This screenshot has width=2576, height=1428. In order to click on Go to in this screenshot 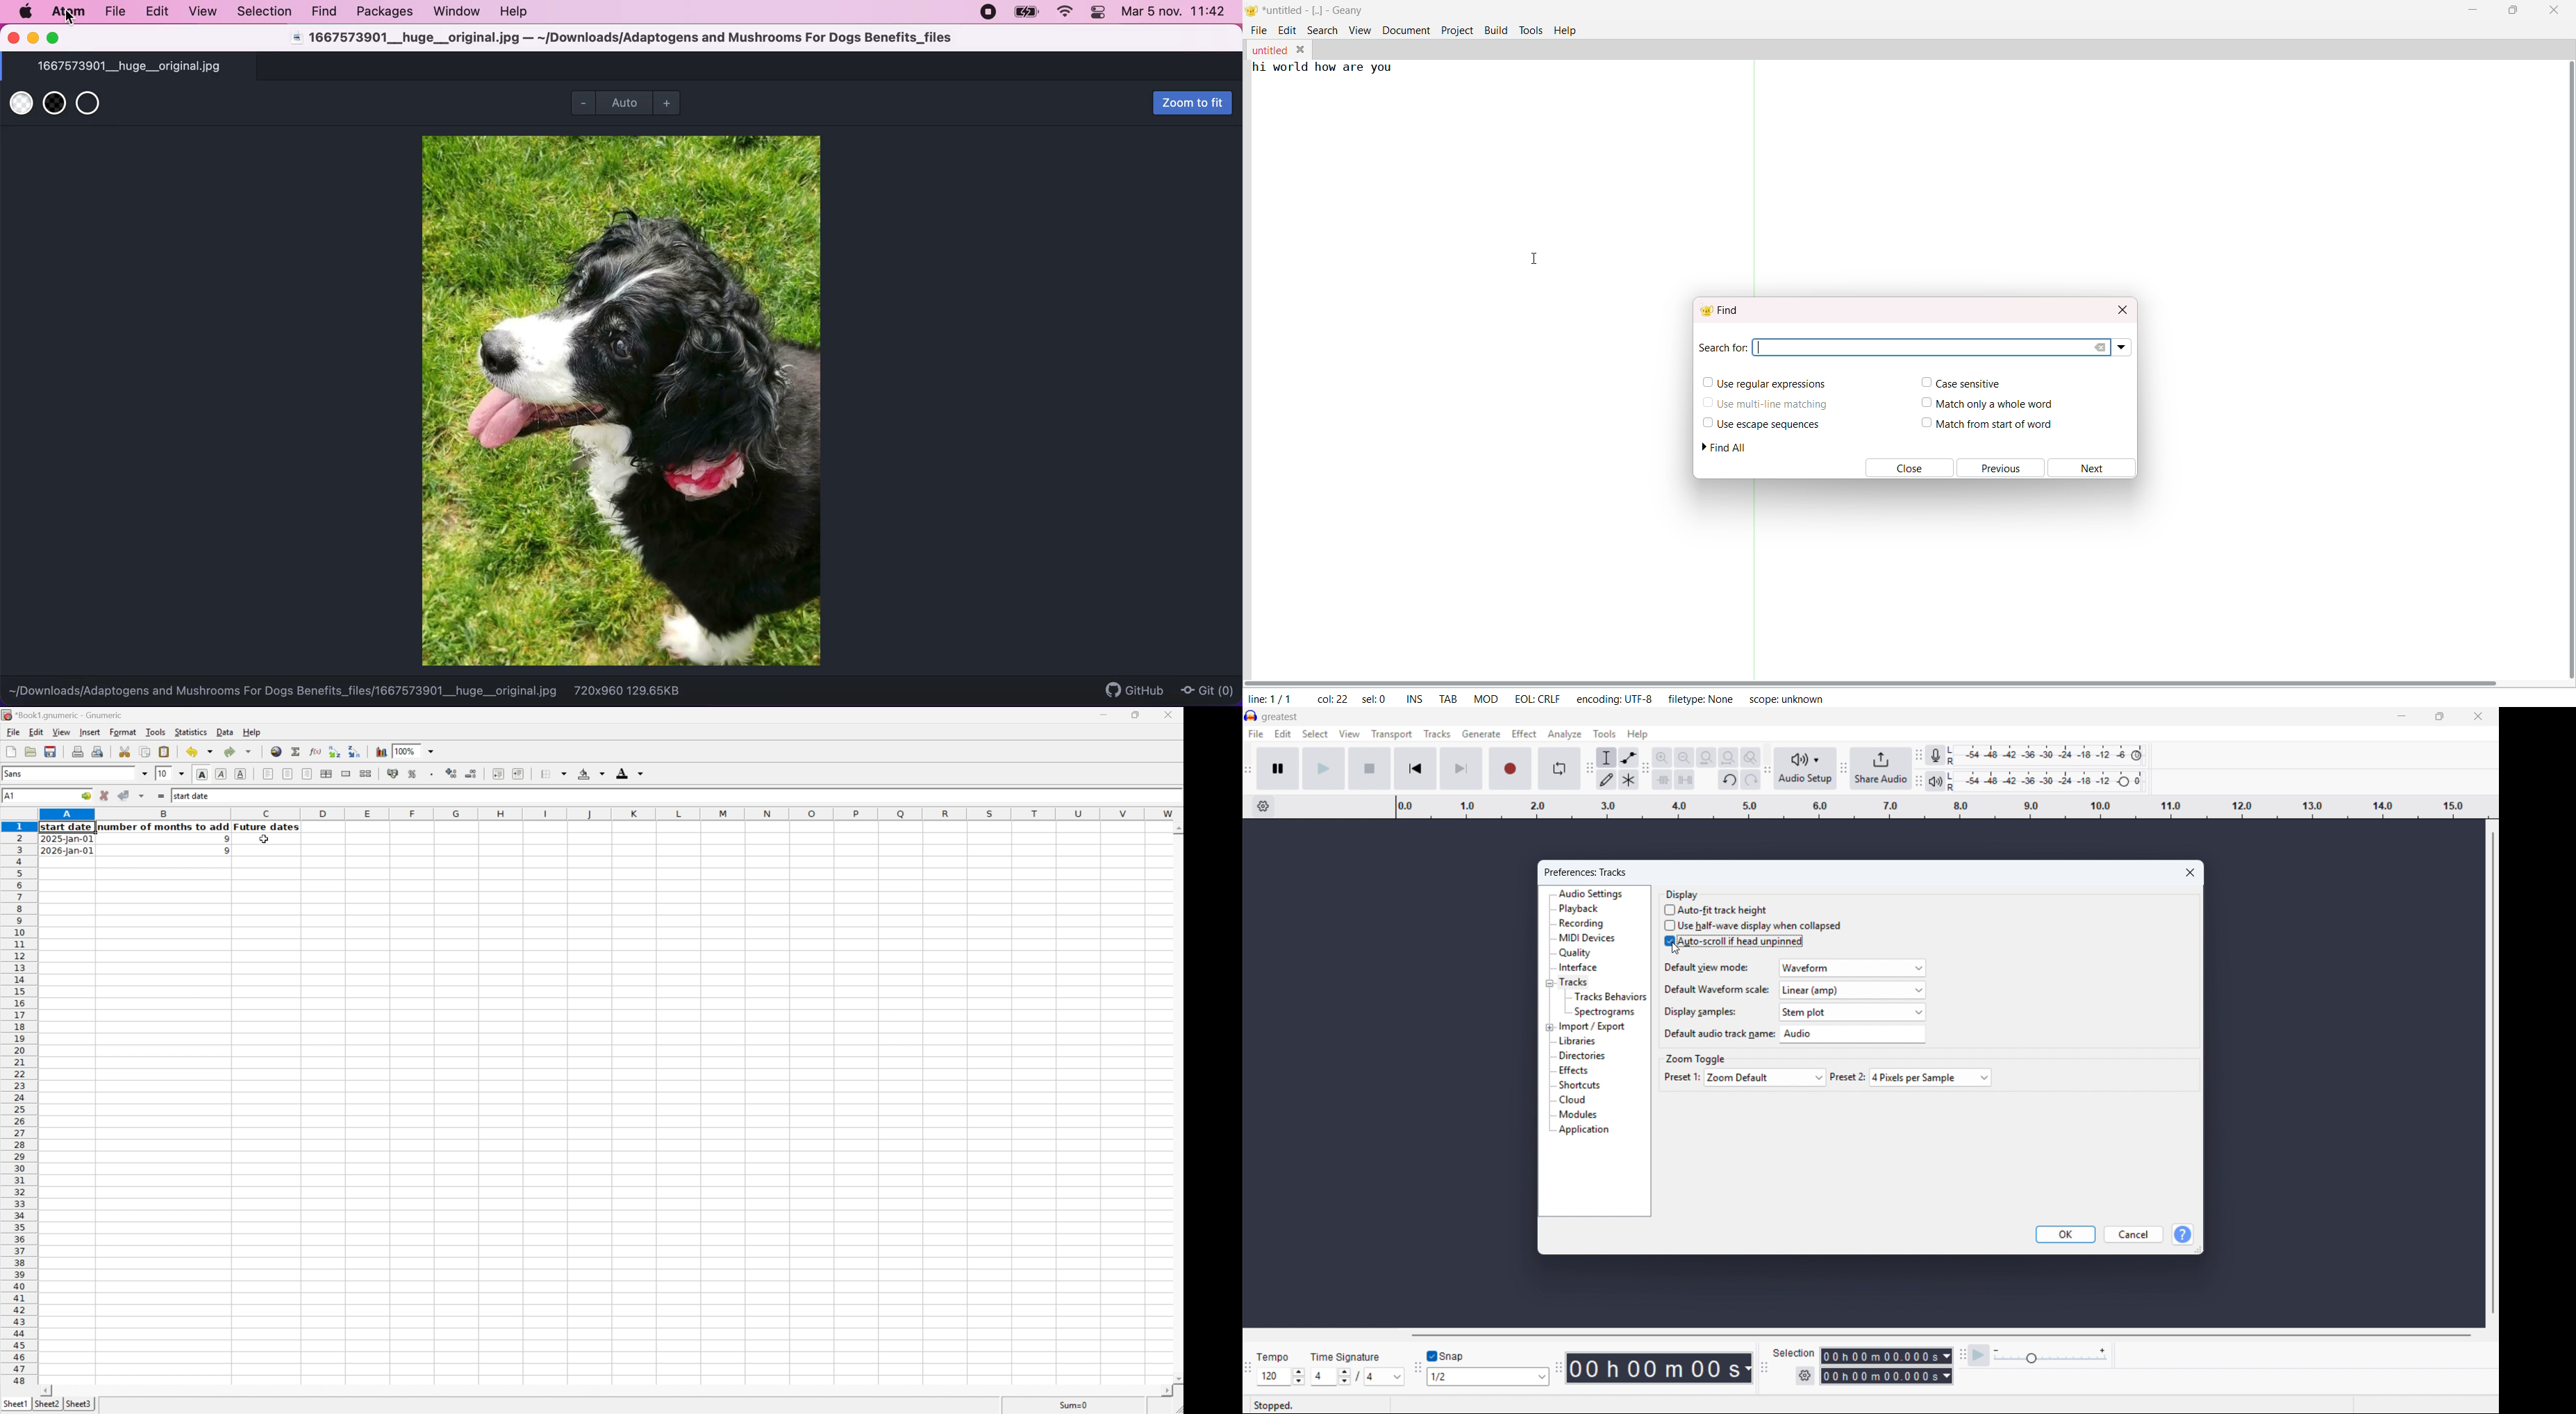, I will do `click(85, 795)`.